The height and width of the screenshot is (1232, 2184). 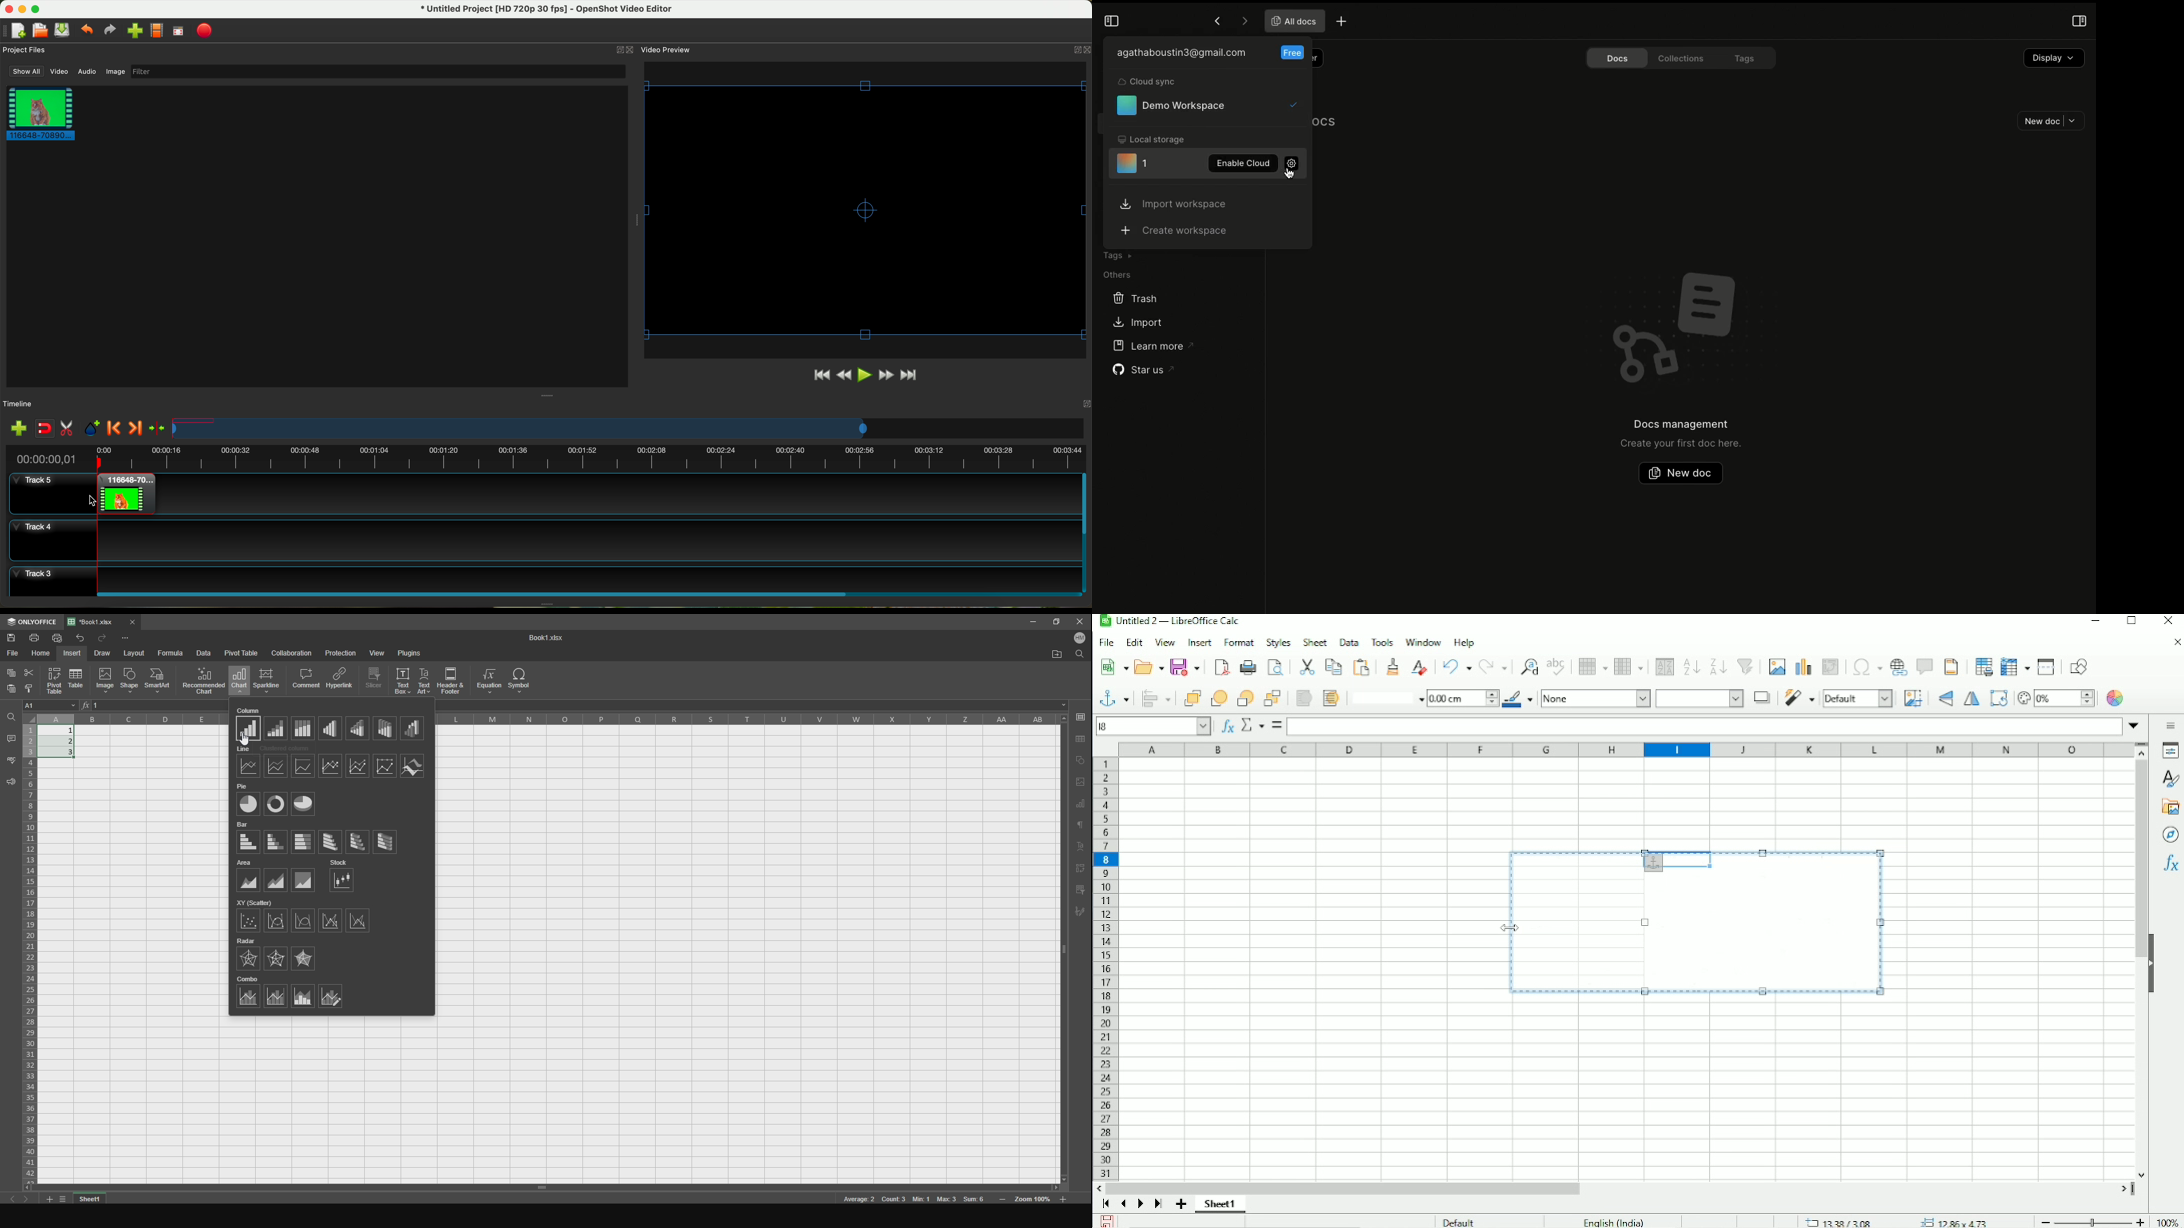 I want to click on Clone formatting, so click(x=1394, y=666).